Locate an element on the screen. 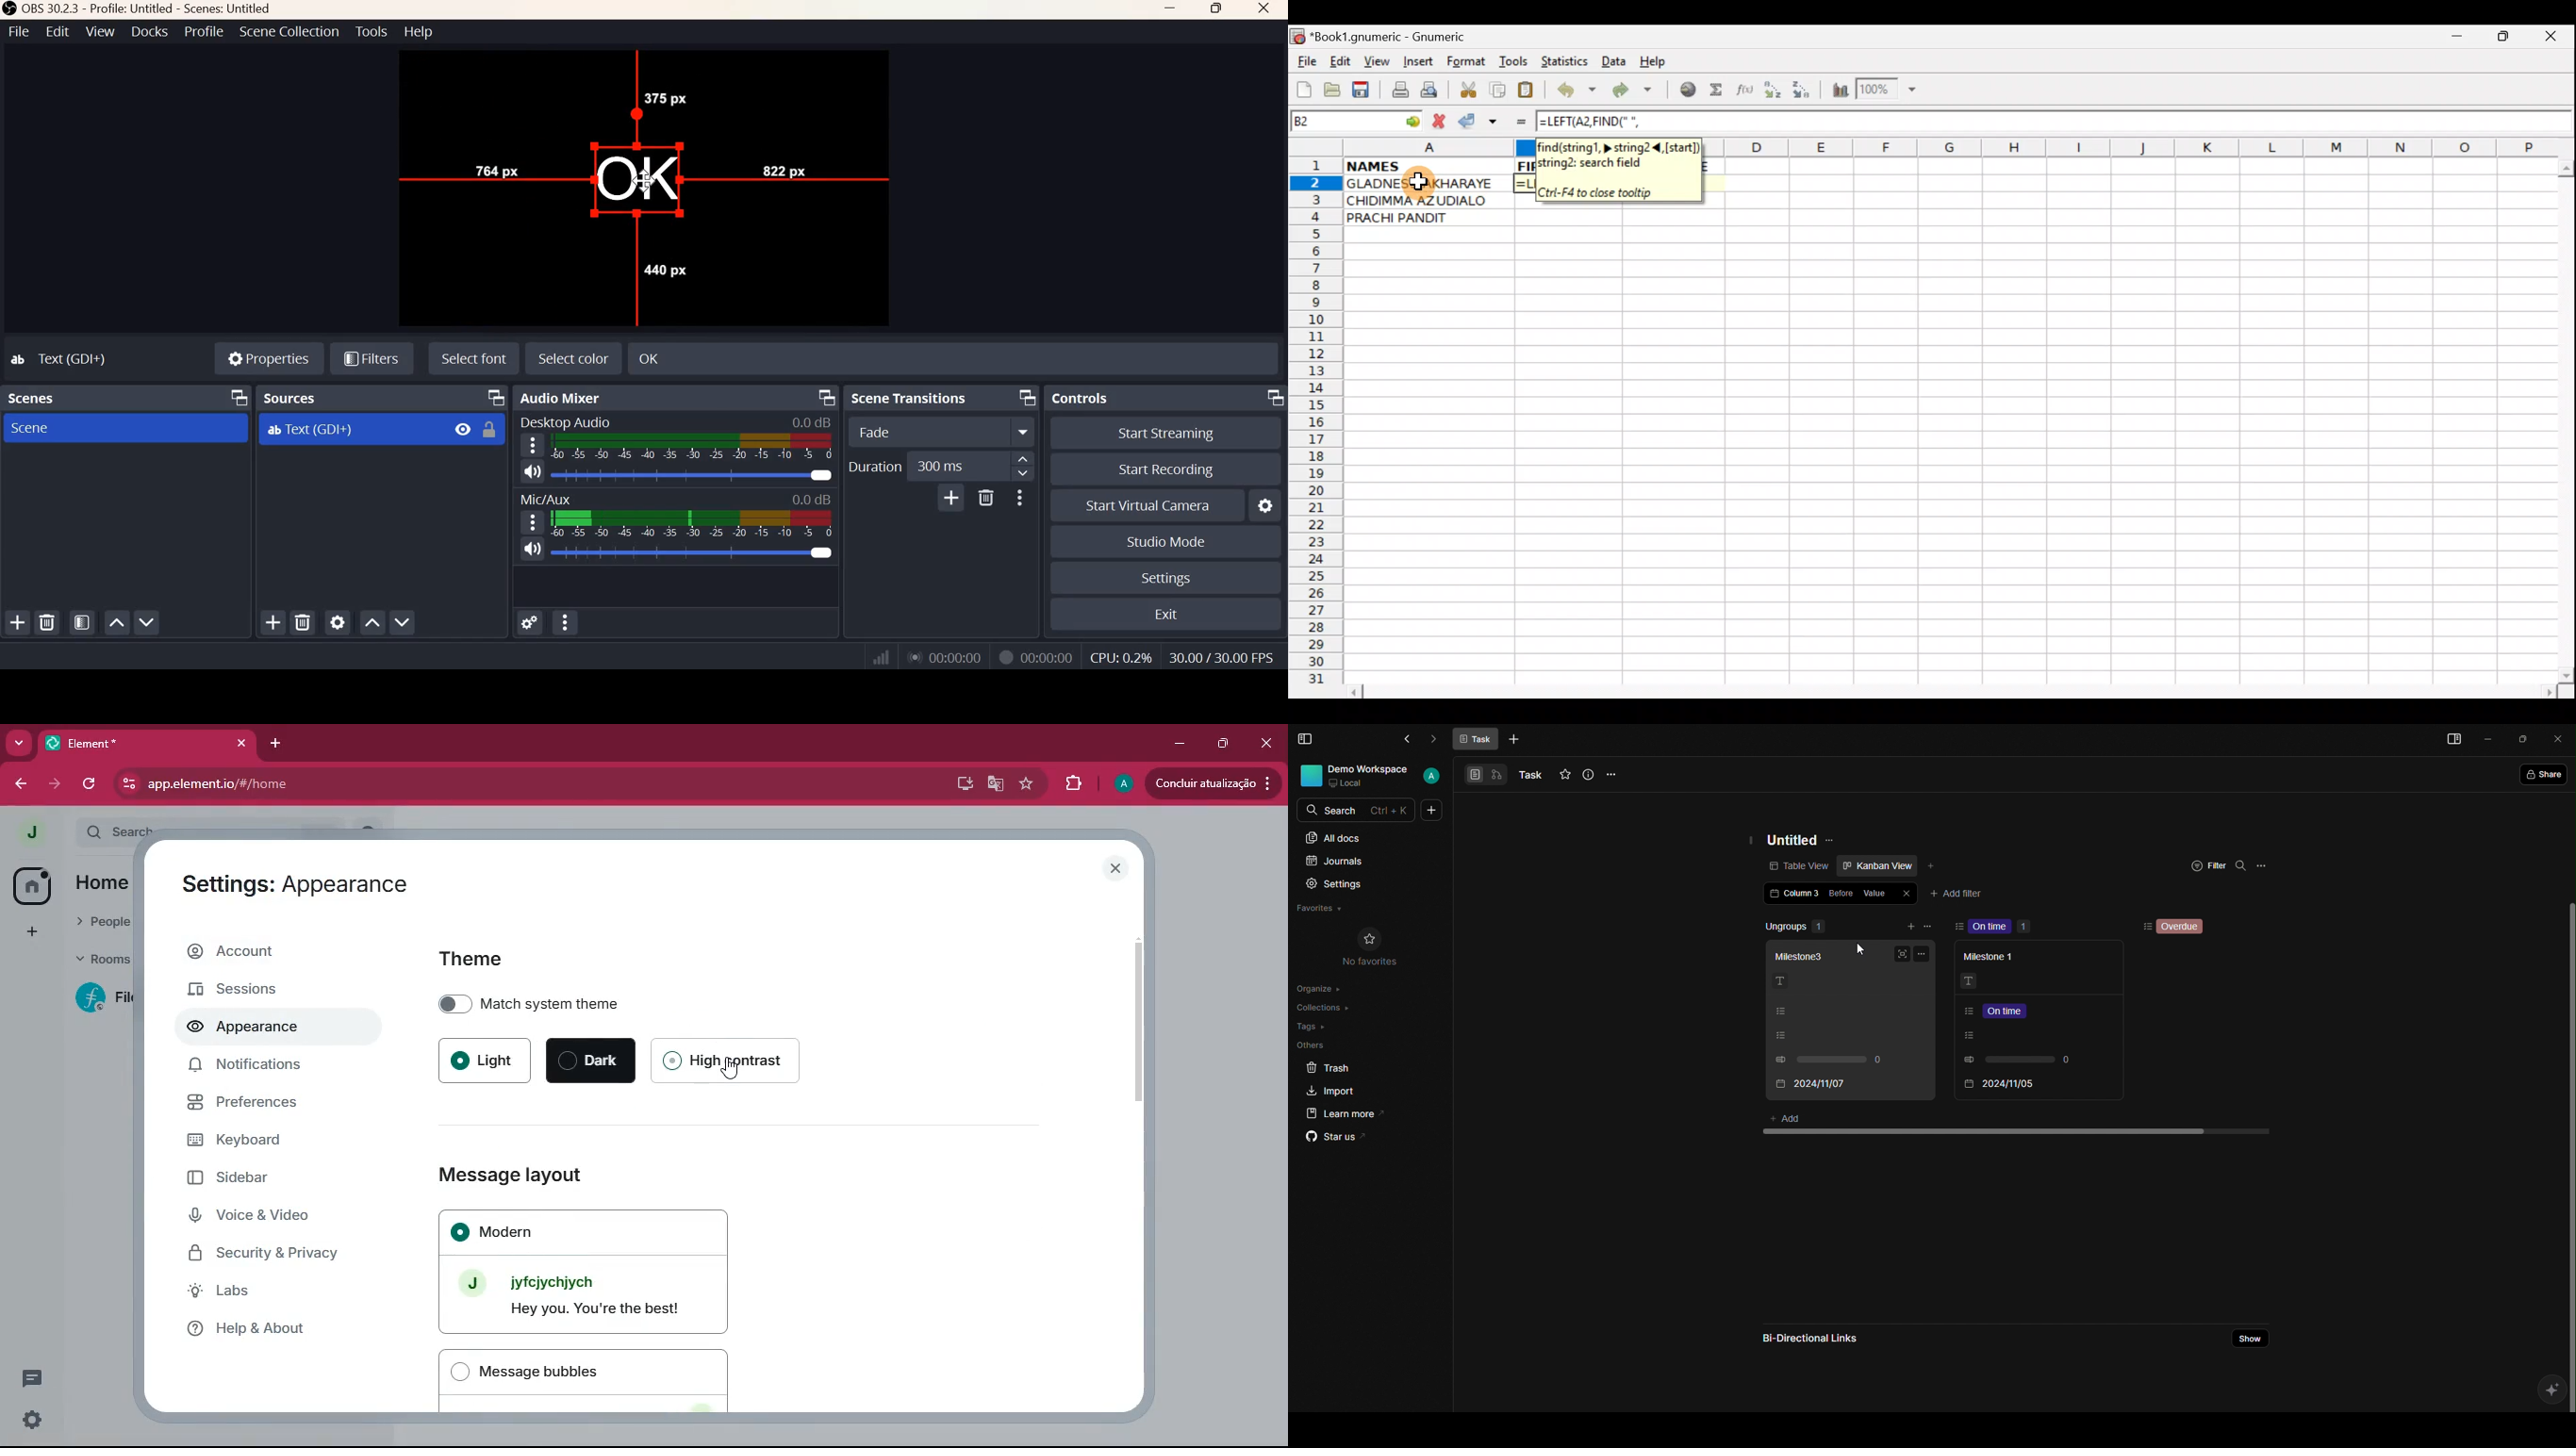 The width and height of the screenshot is (2576, 1456). Table view is located at coordinates (1781, 867).